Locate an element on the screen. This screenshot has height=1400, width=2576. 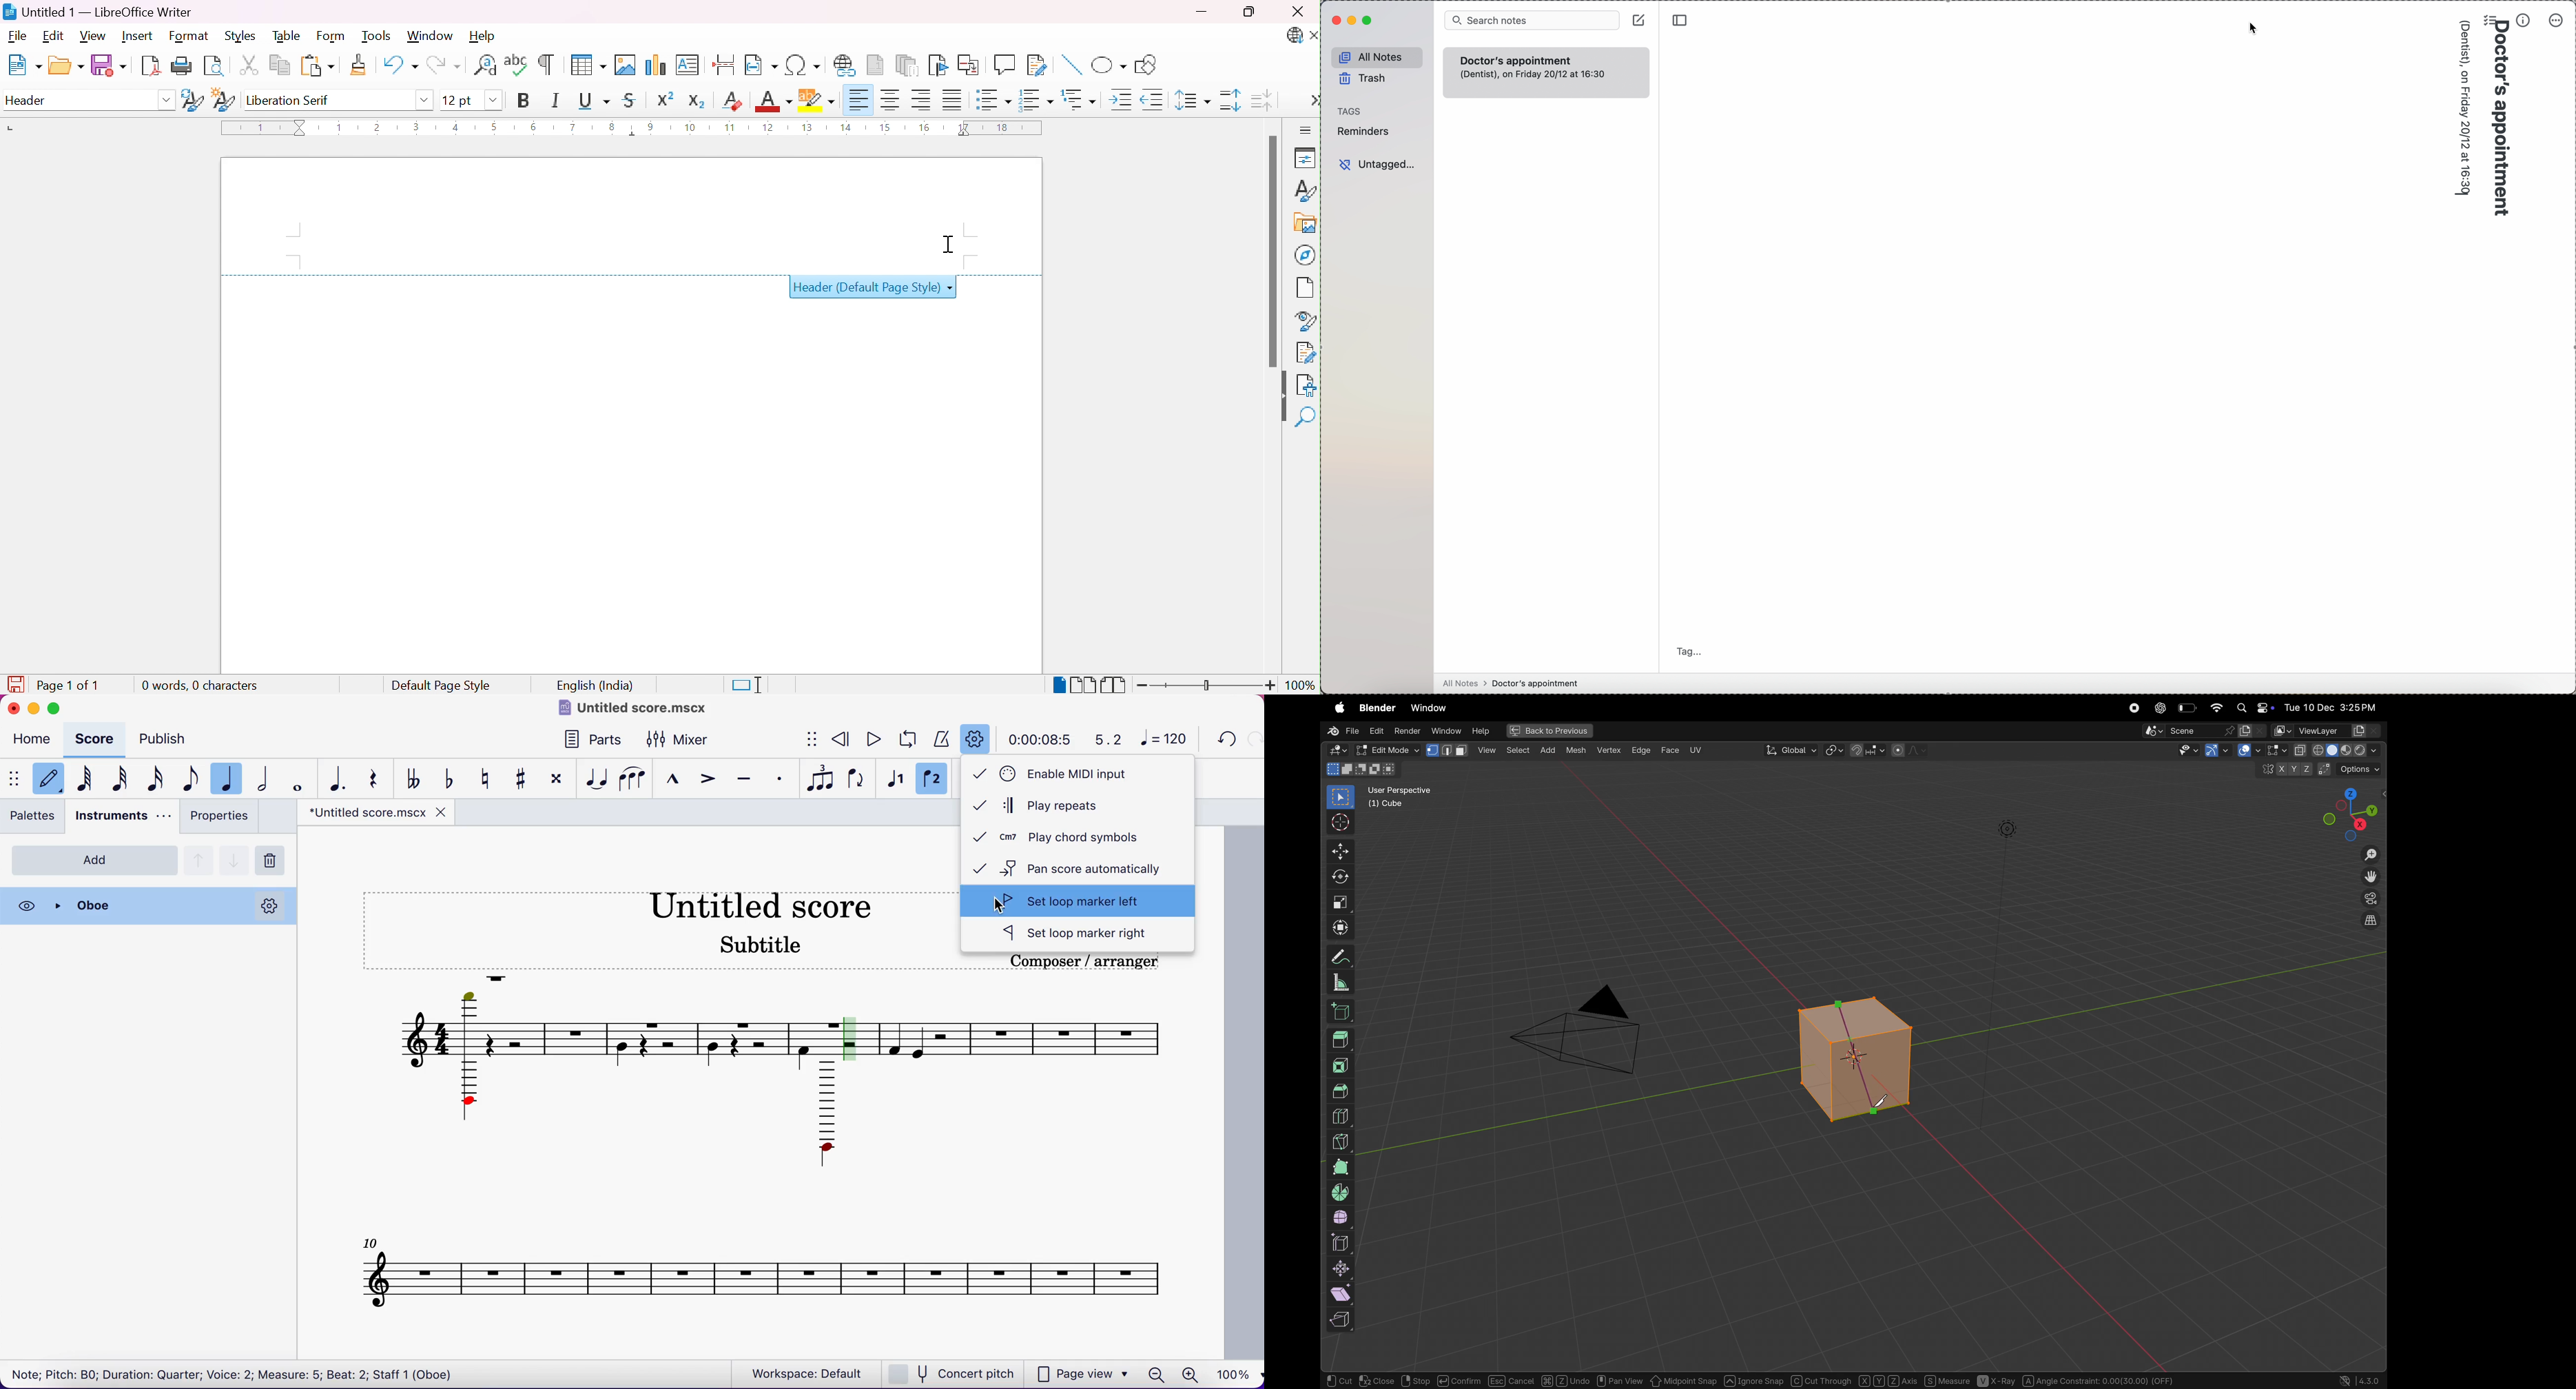
go down is located at coordinates (235, 858).